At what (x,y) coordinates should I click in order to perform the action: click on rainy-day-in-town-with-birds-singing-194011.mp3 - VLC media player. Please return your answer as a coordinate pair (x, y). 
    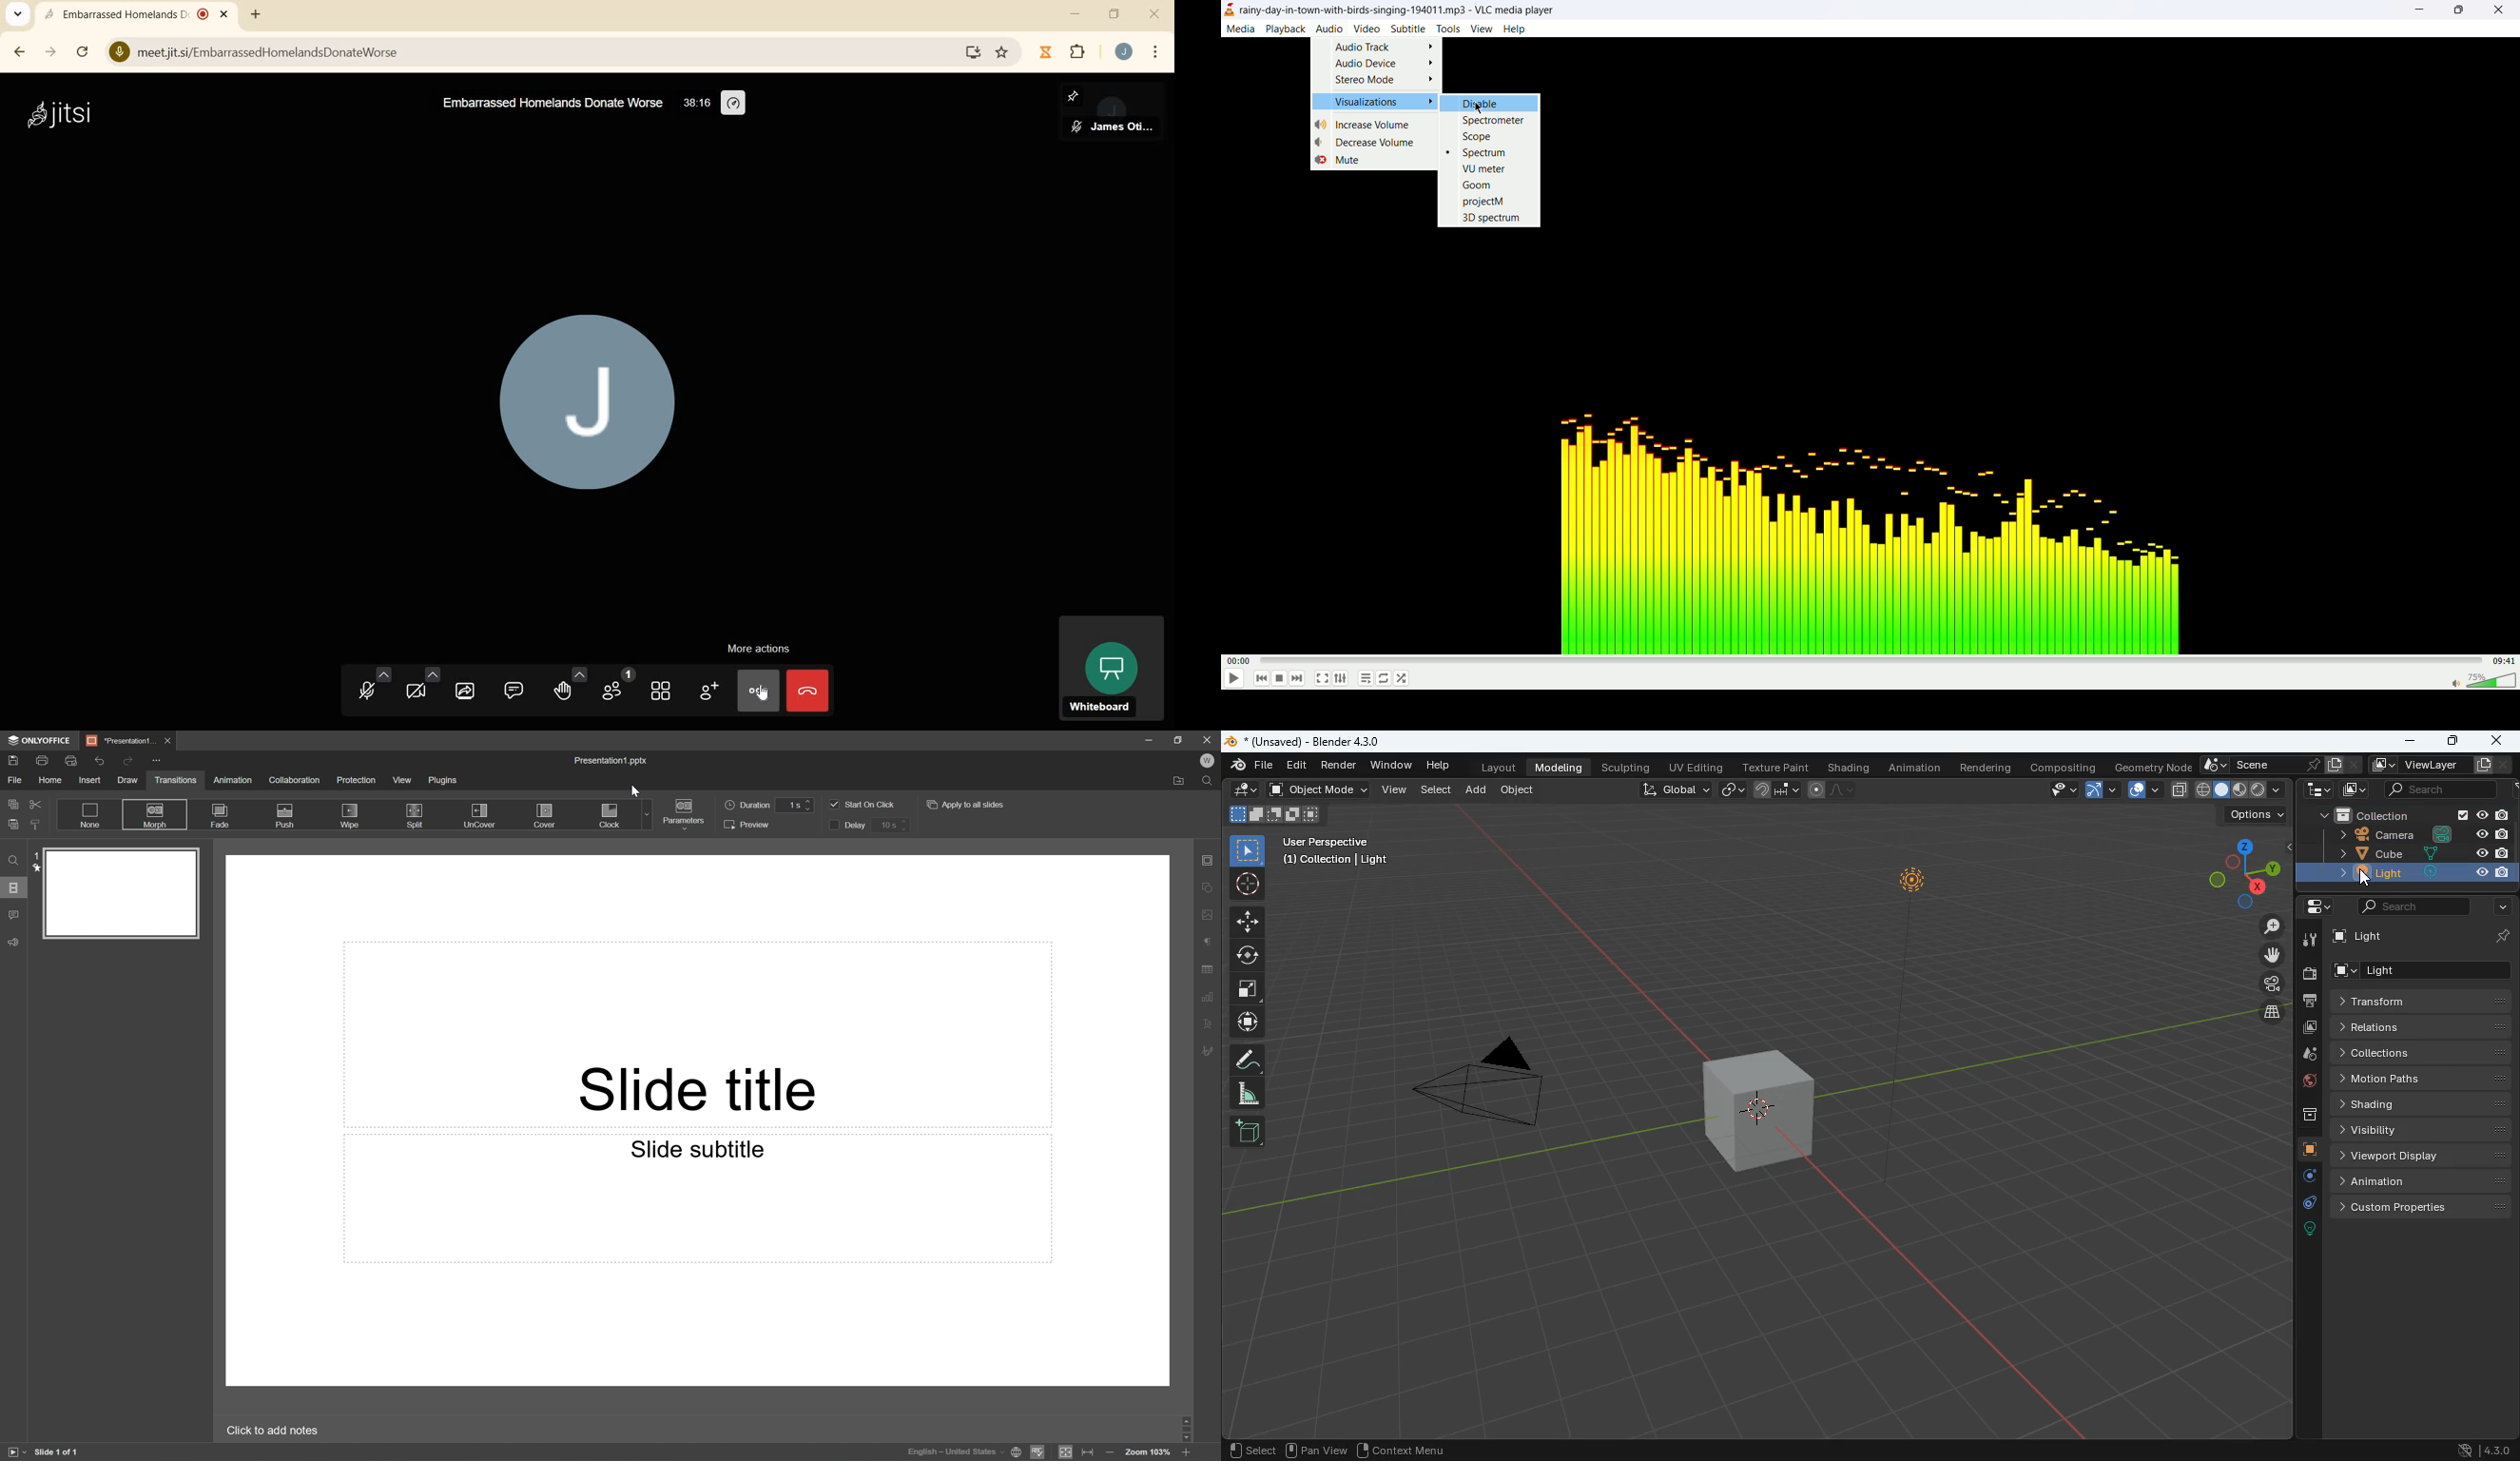
    Looking at the image, I should click on (1406, 9).